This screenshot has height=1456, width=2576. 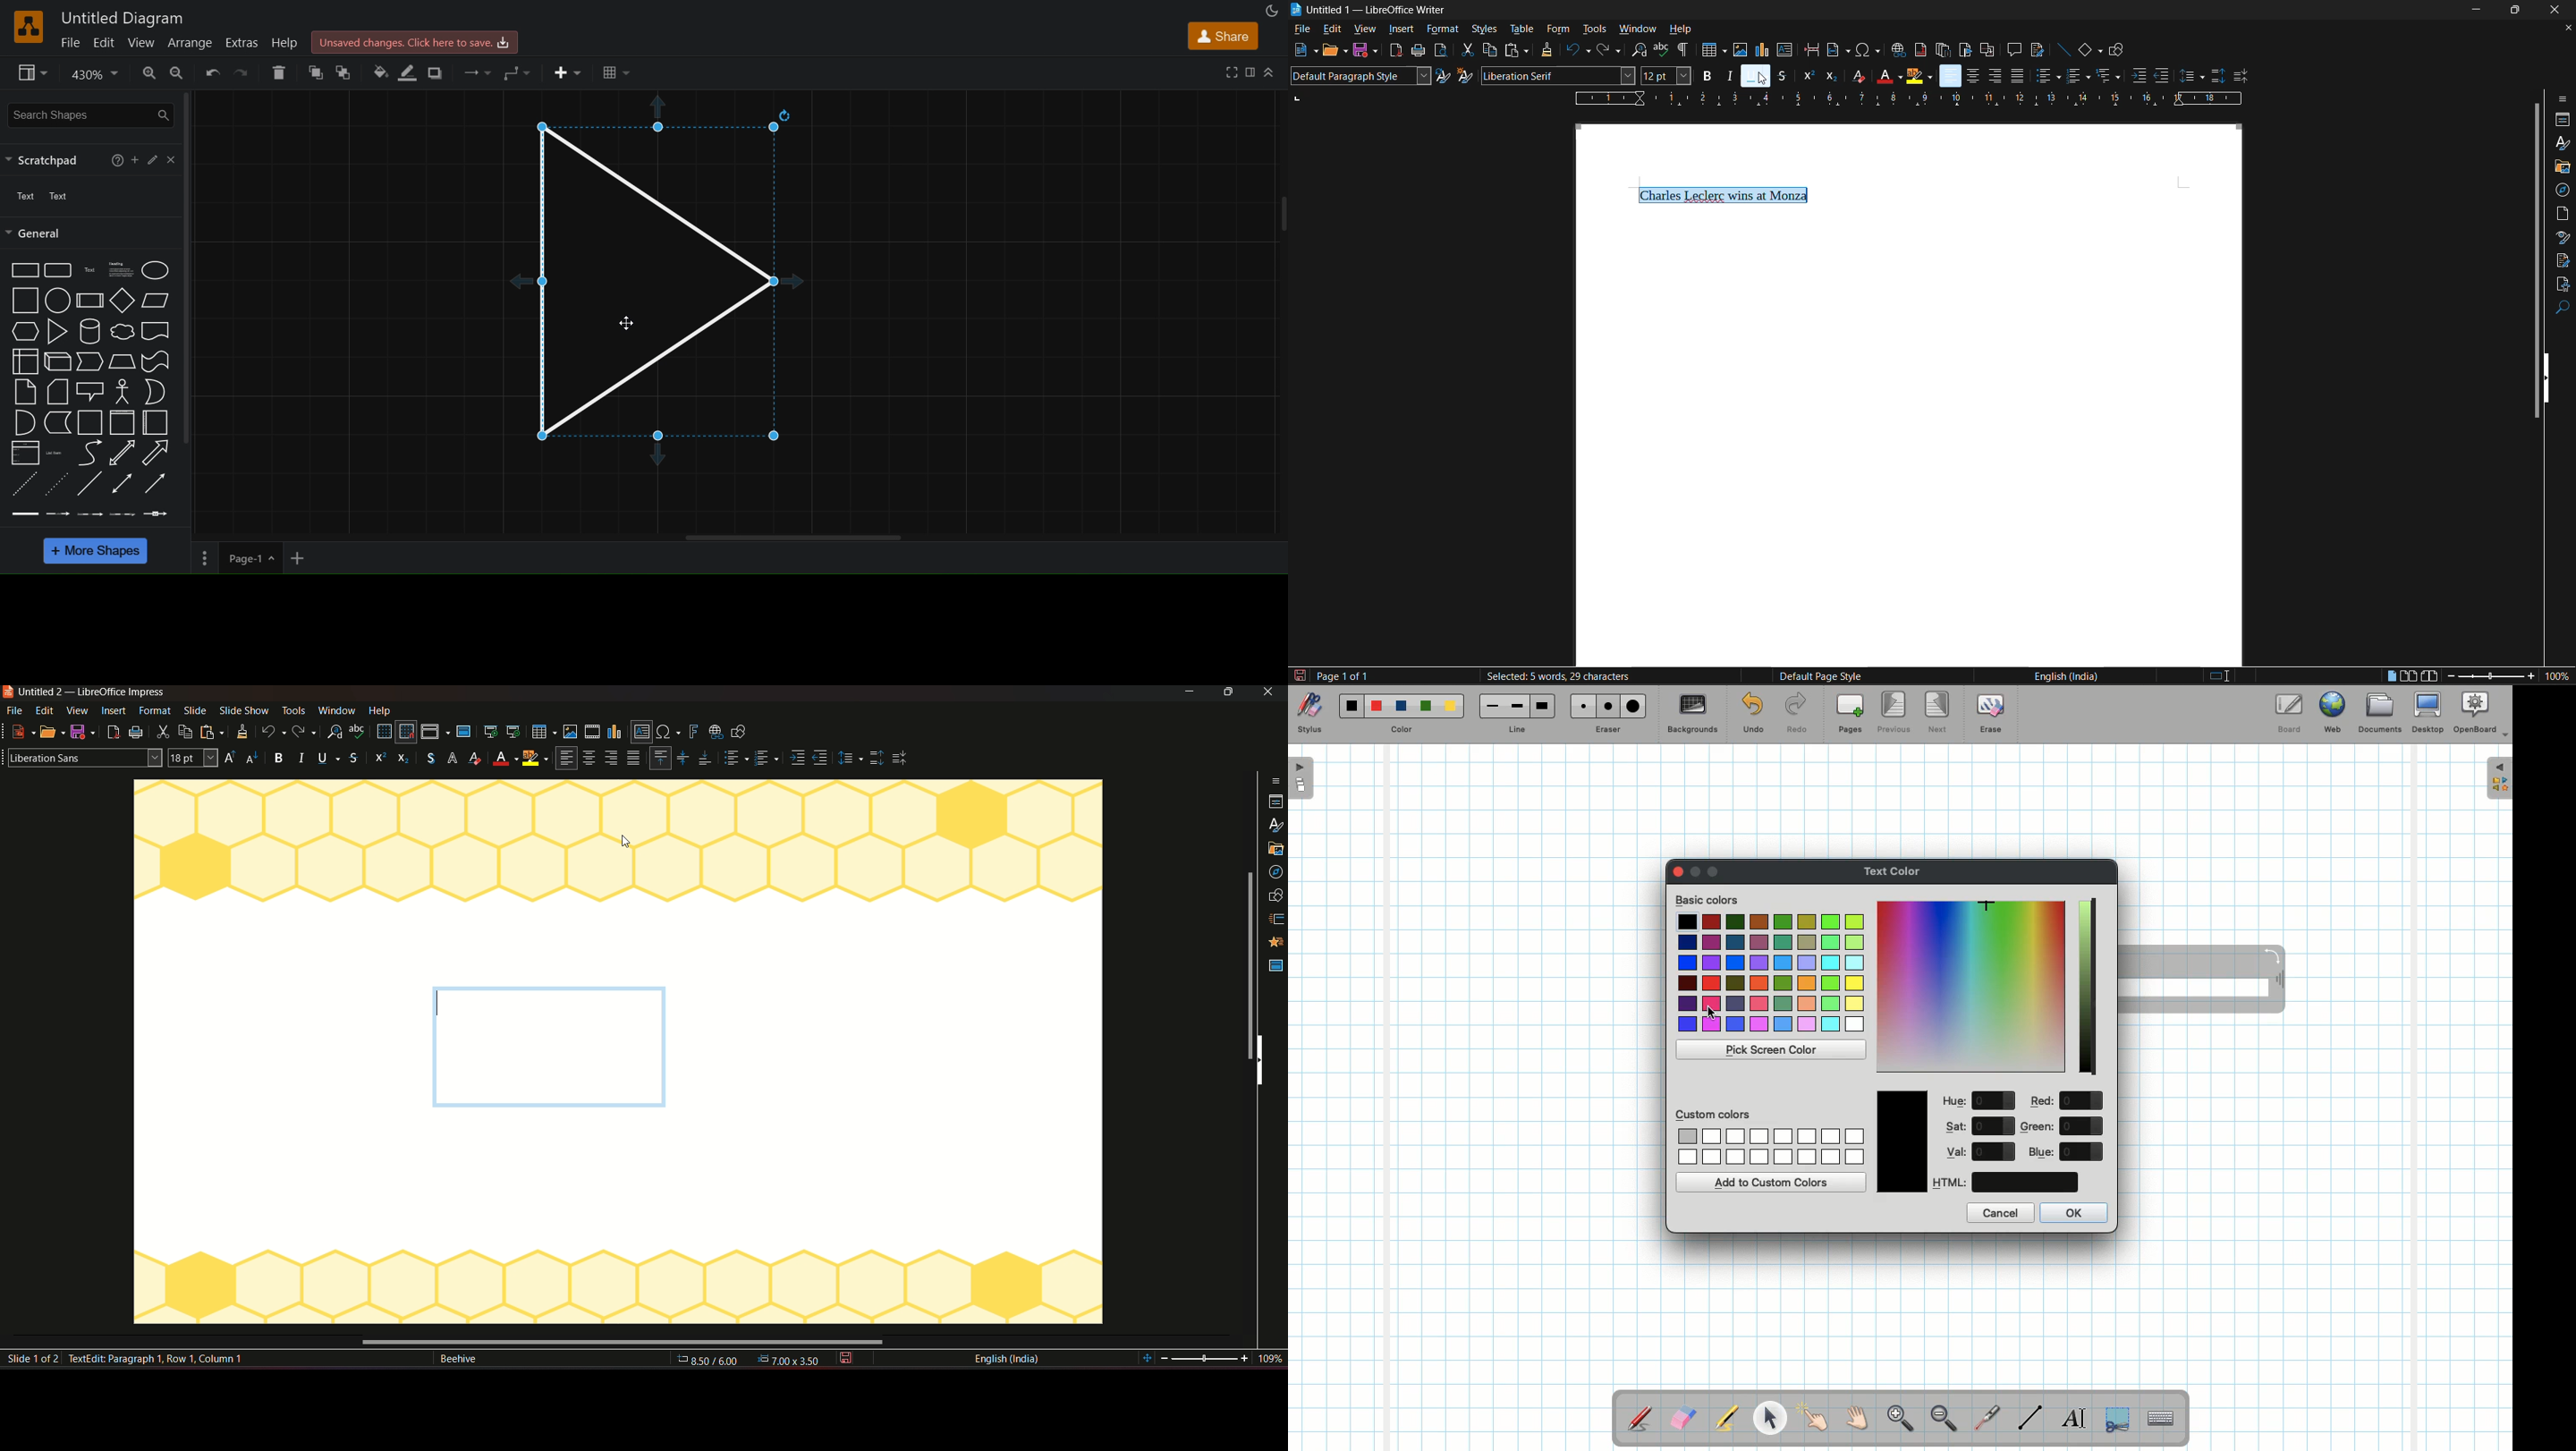 I want to click on connection, so click(x=477, y=70).